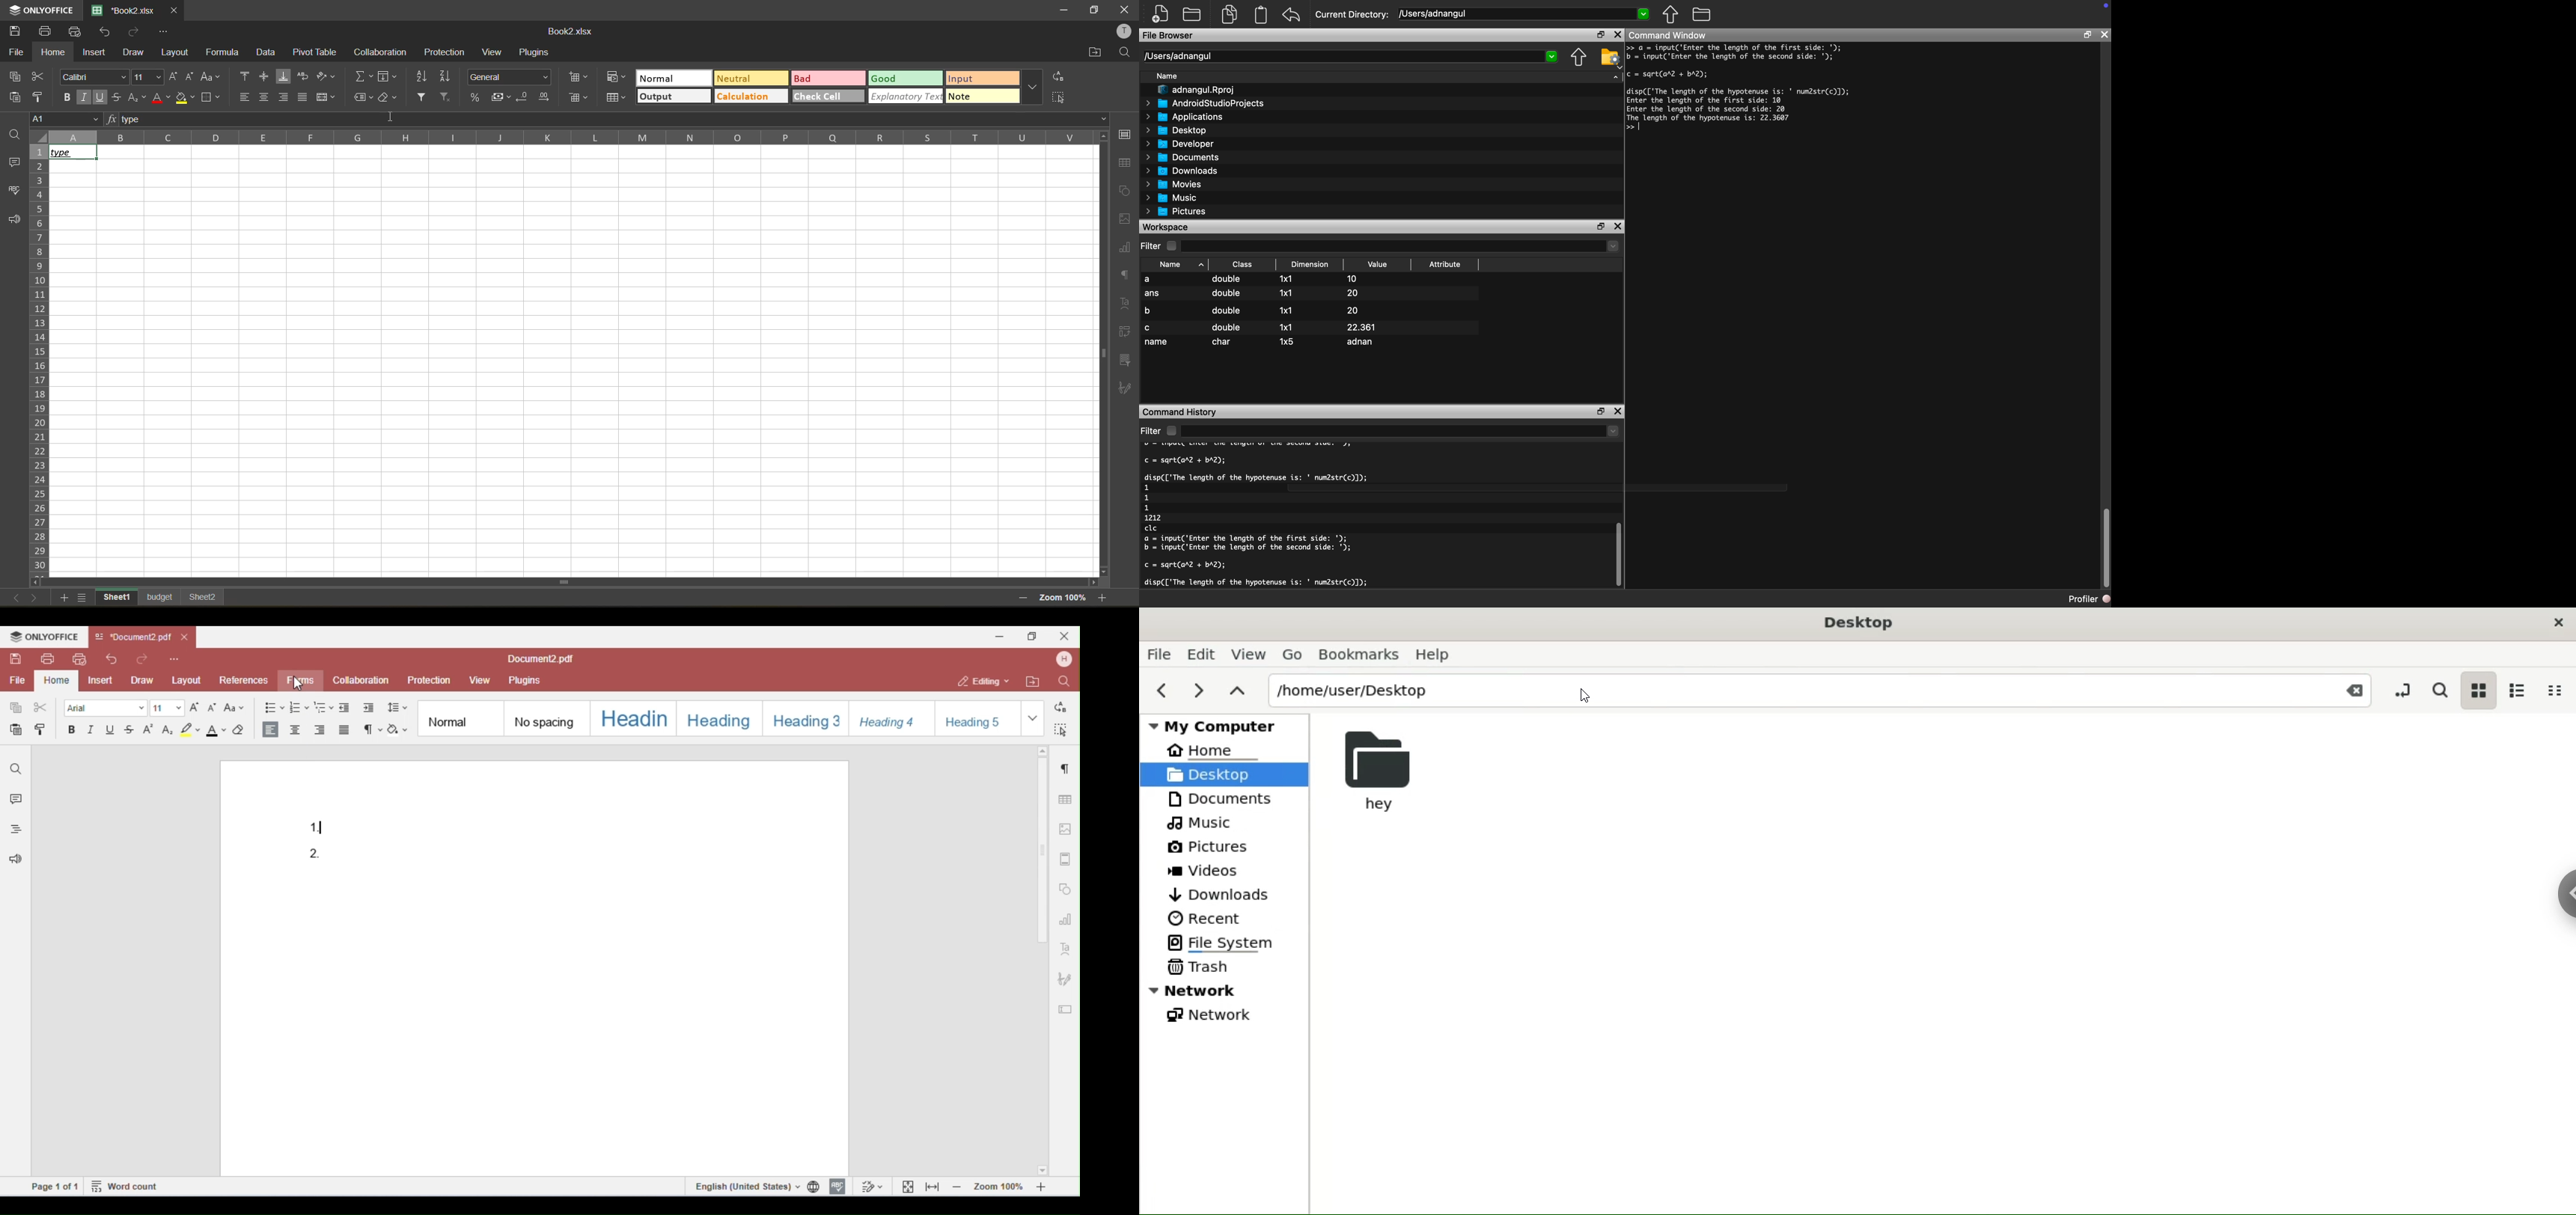 The width and height of the screenshot is (2576, 1232). I want to click on input, so click(982, 80).